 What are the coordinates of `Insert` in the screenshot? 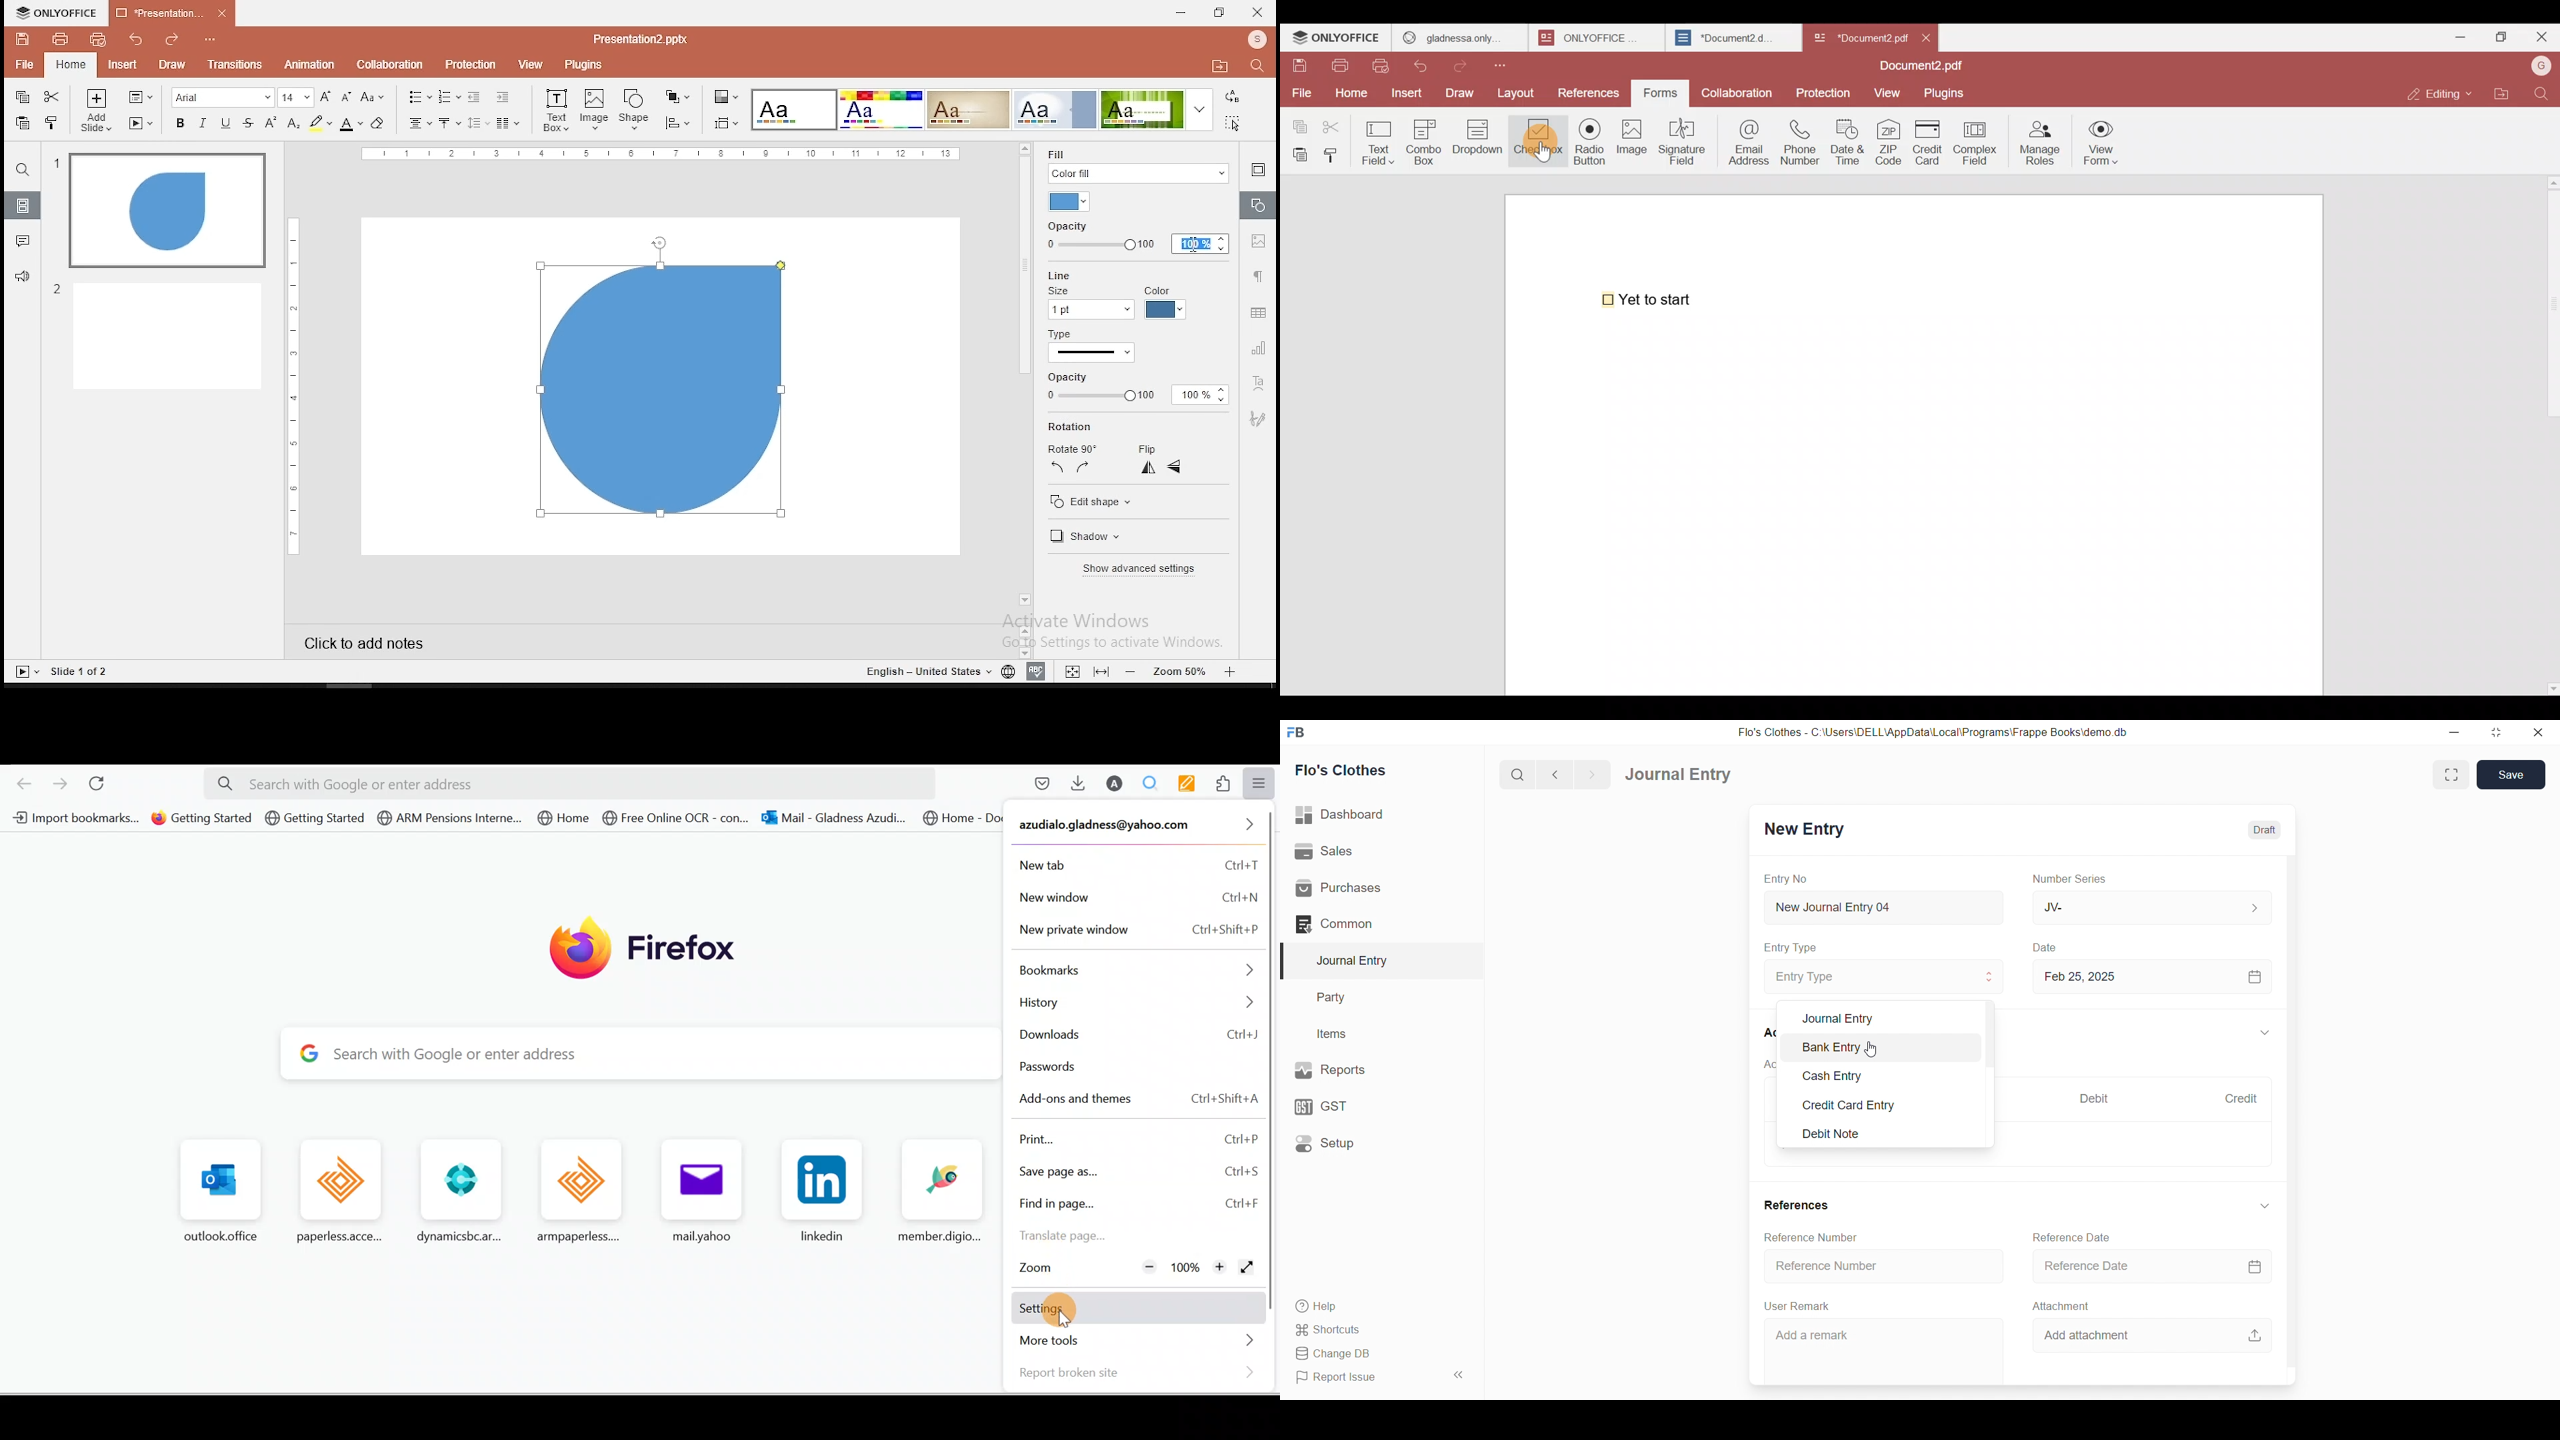 It's located at (1405, 92).